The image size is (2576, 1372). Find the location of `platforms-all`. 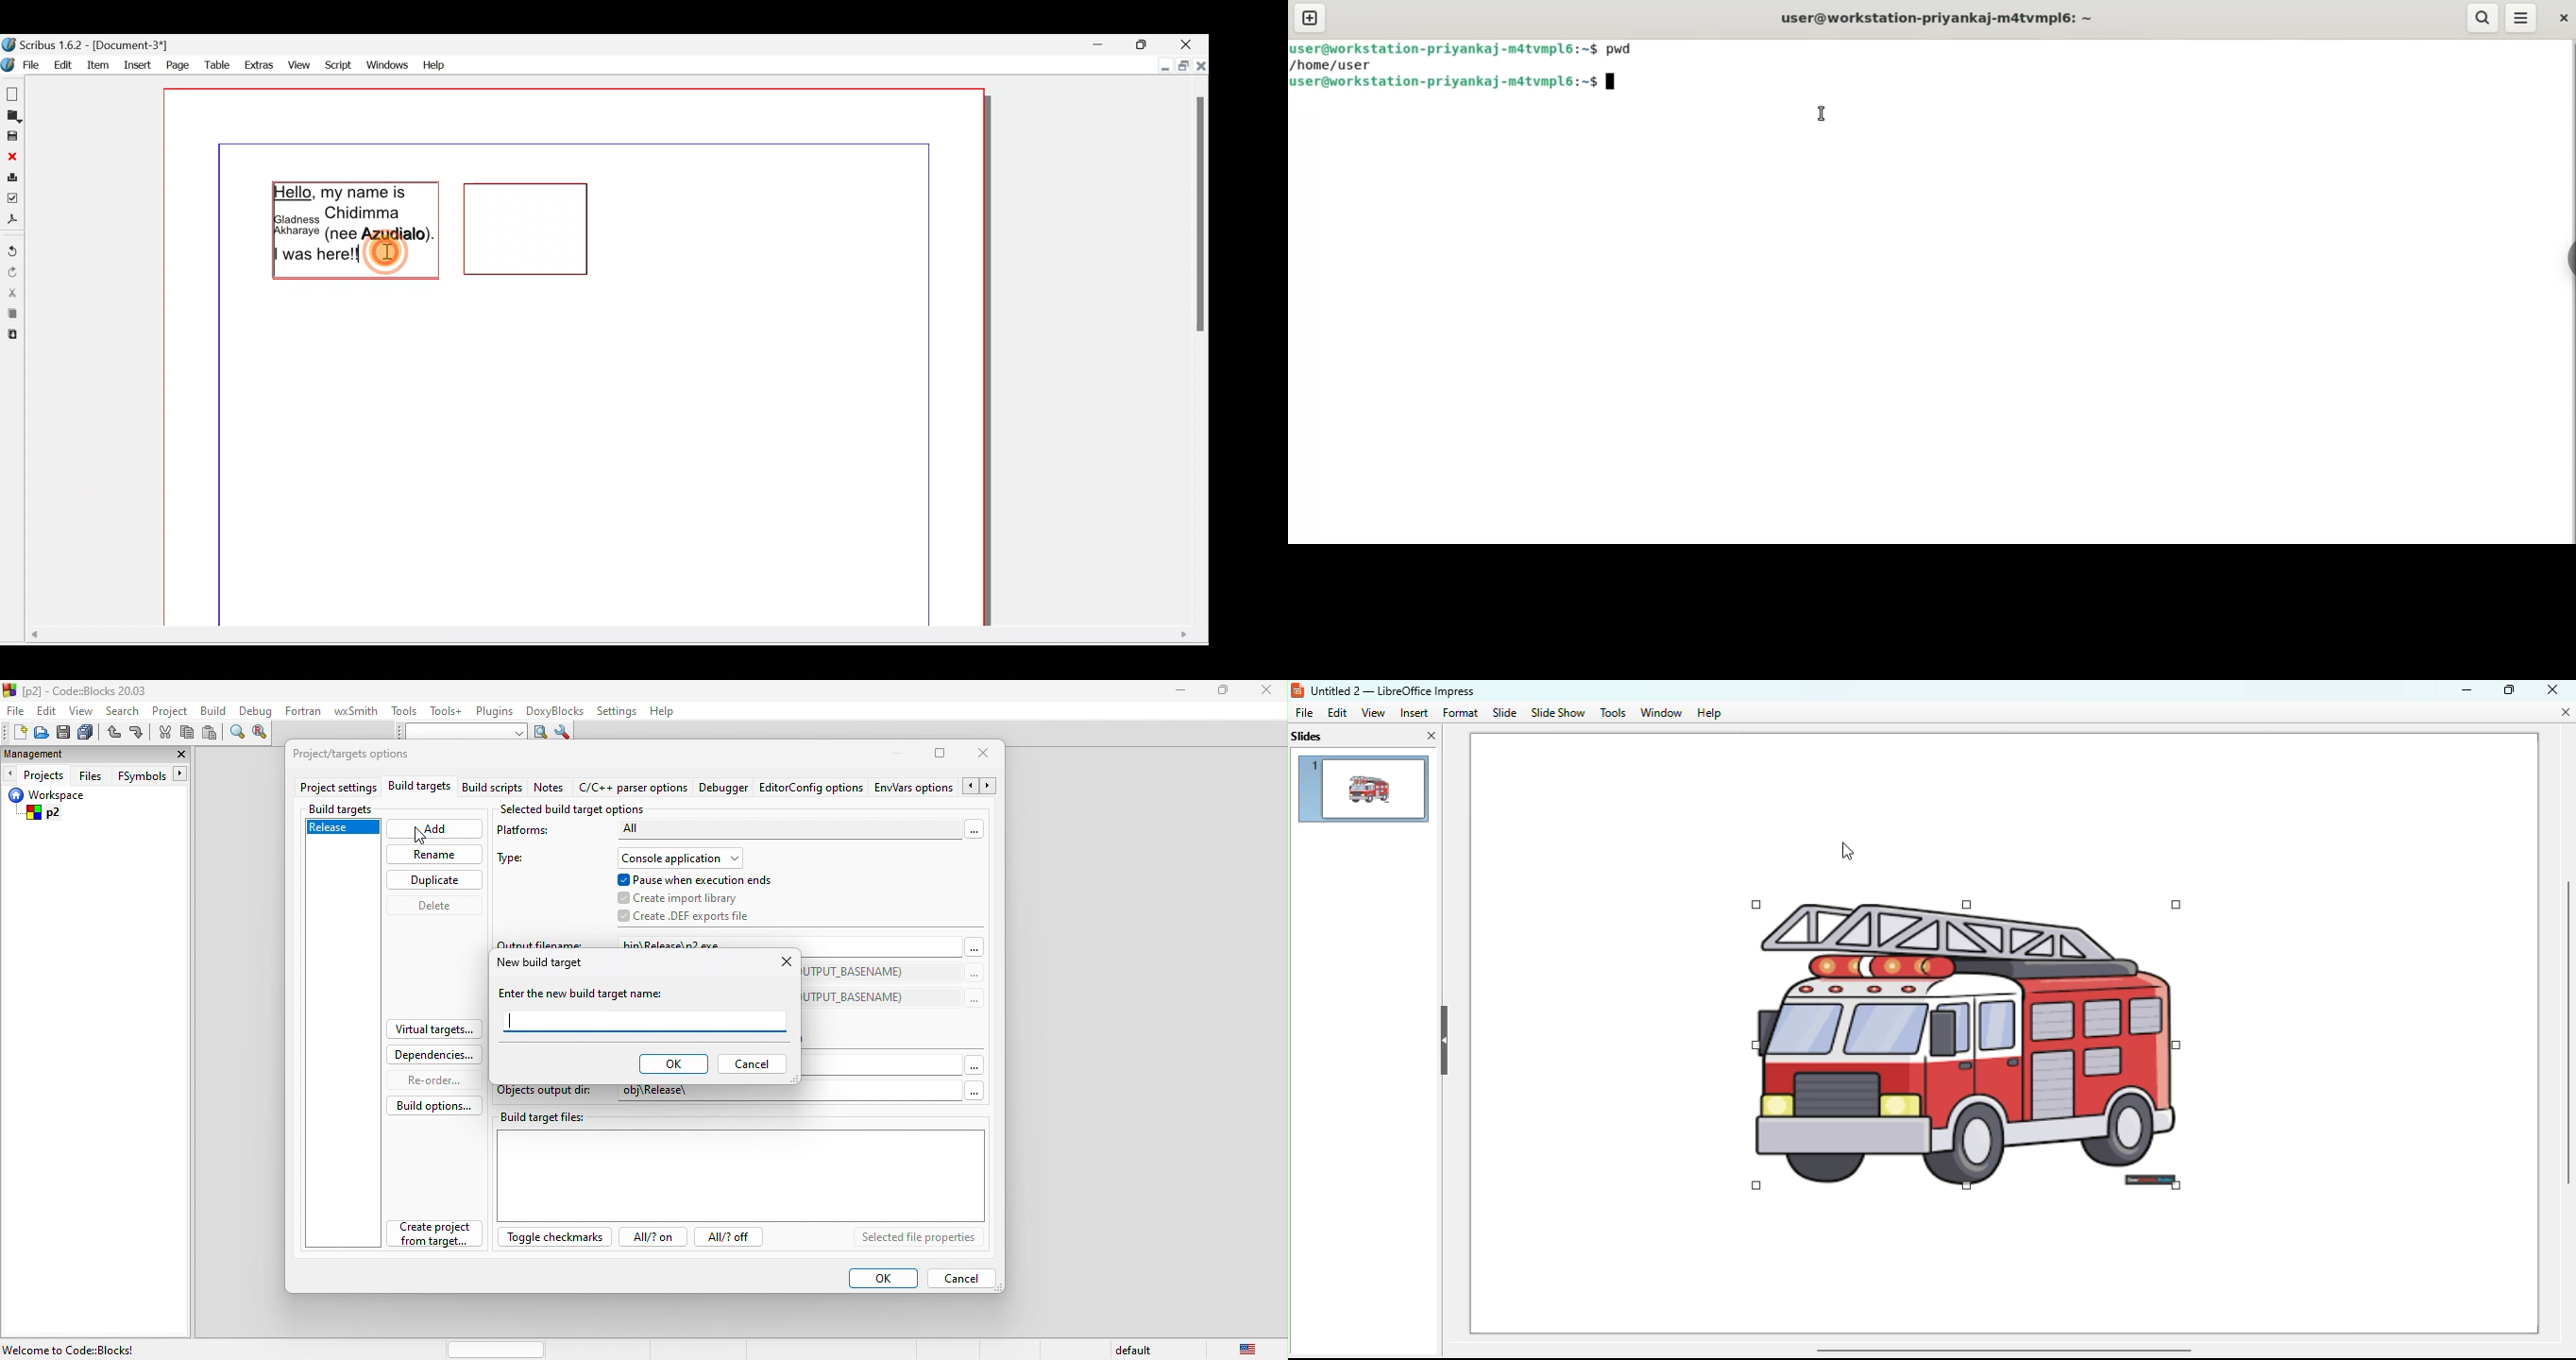

platforms-all is located at coordinates (744, 834).